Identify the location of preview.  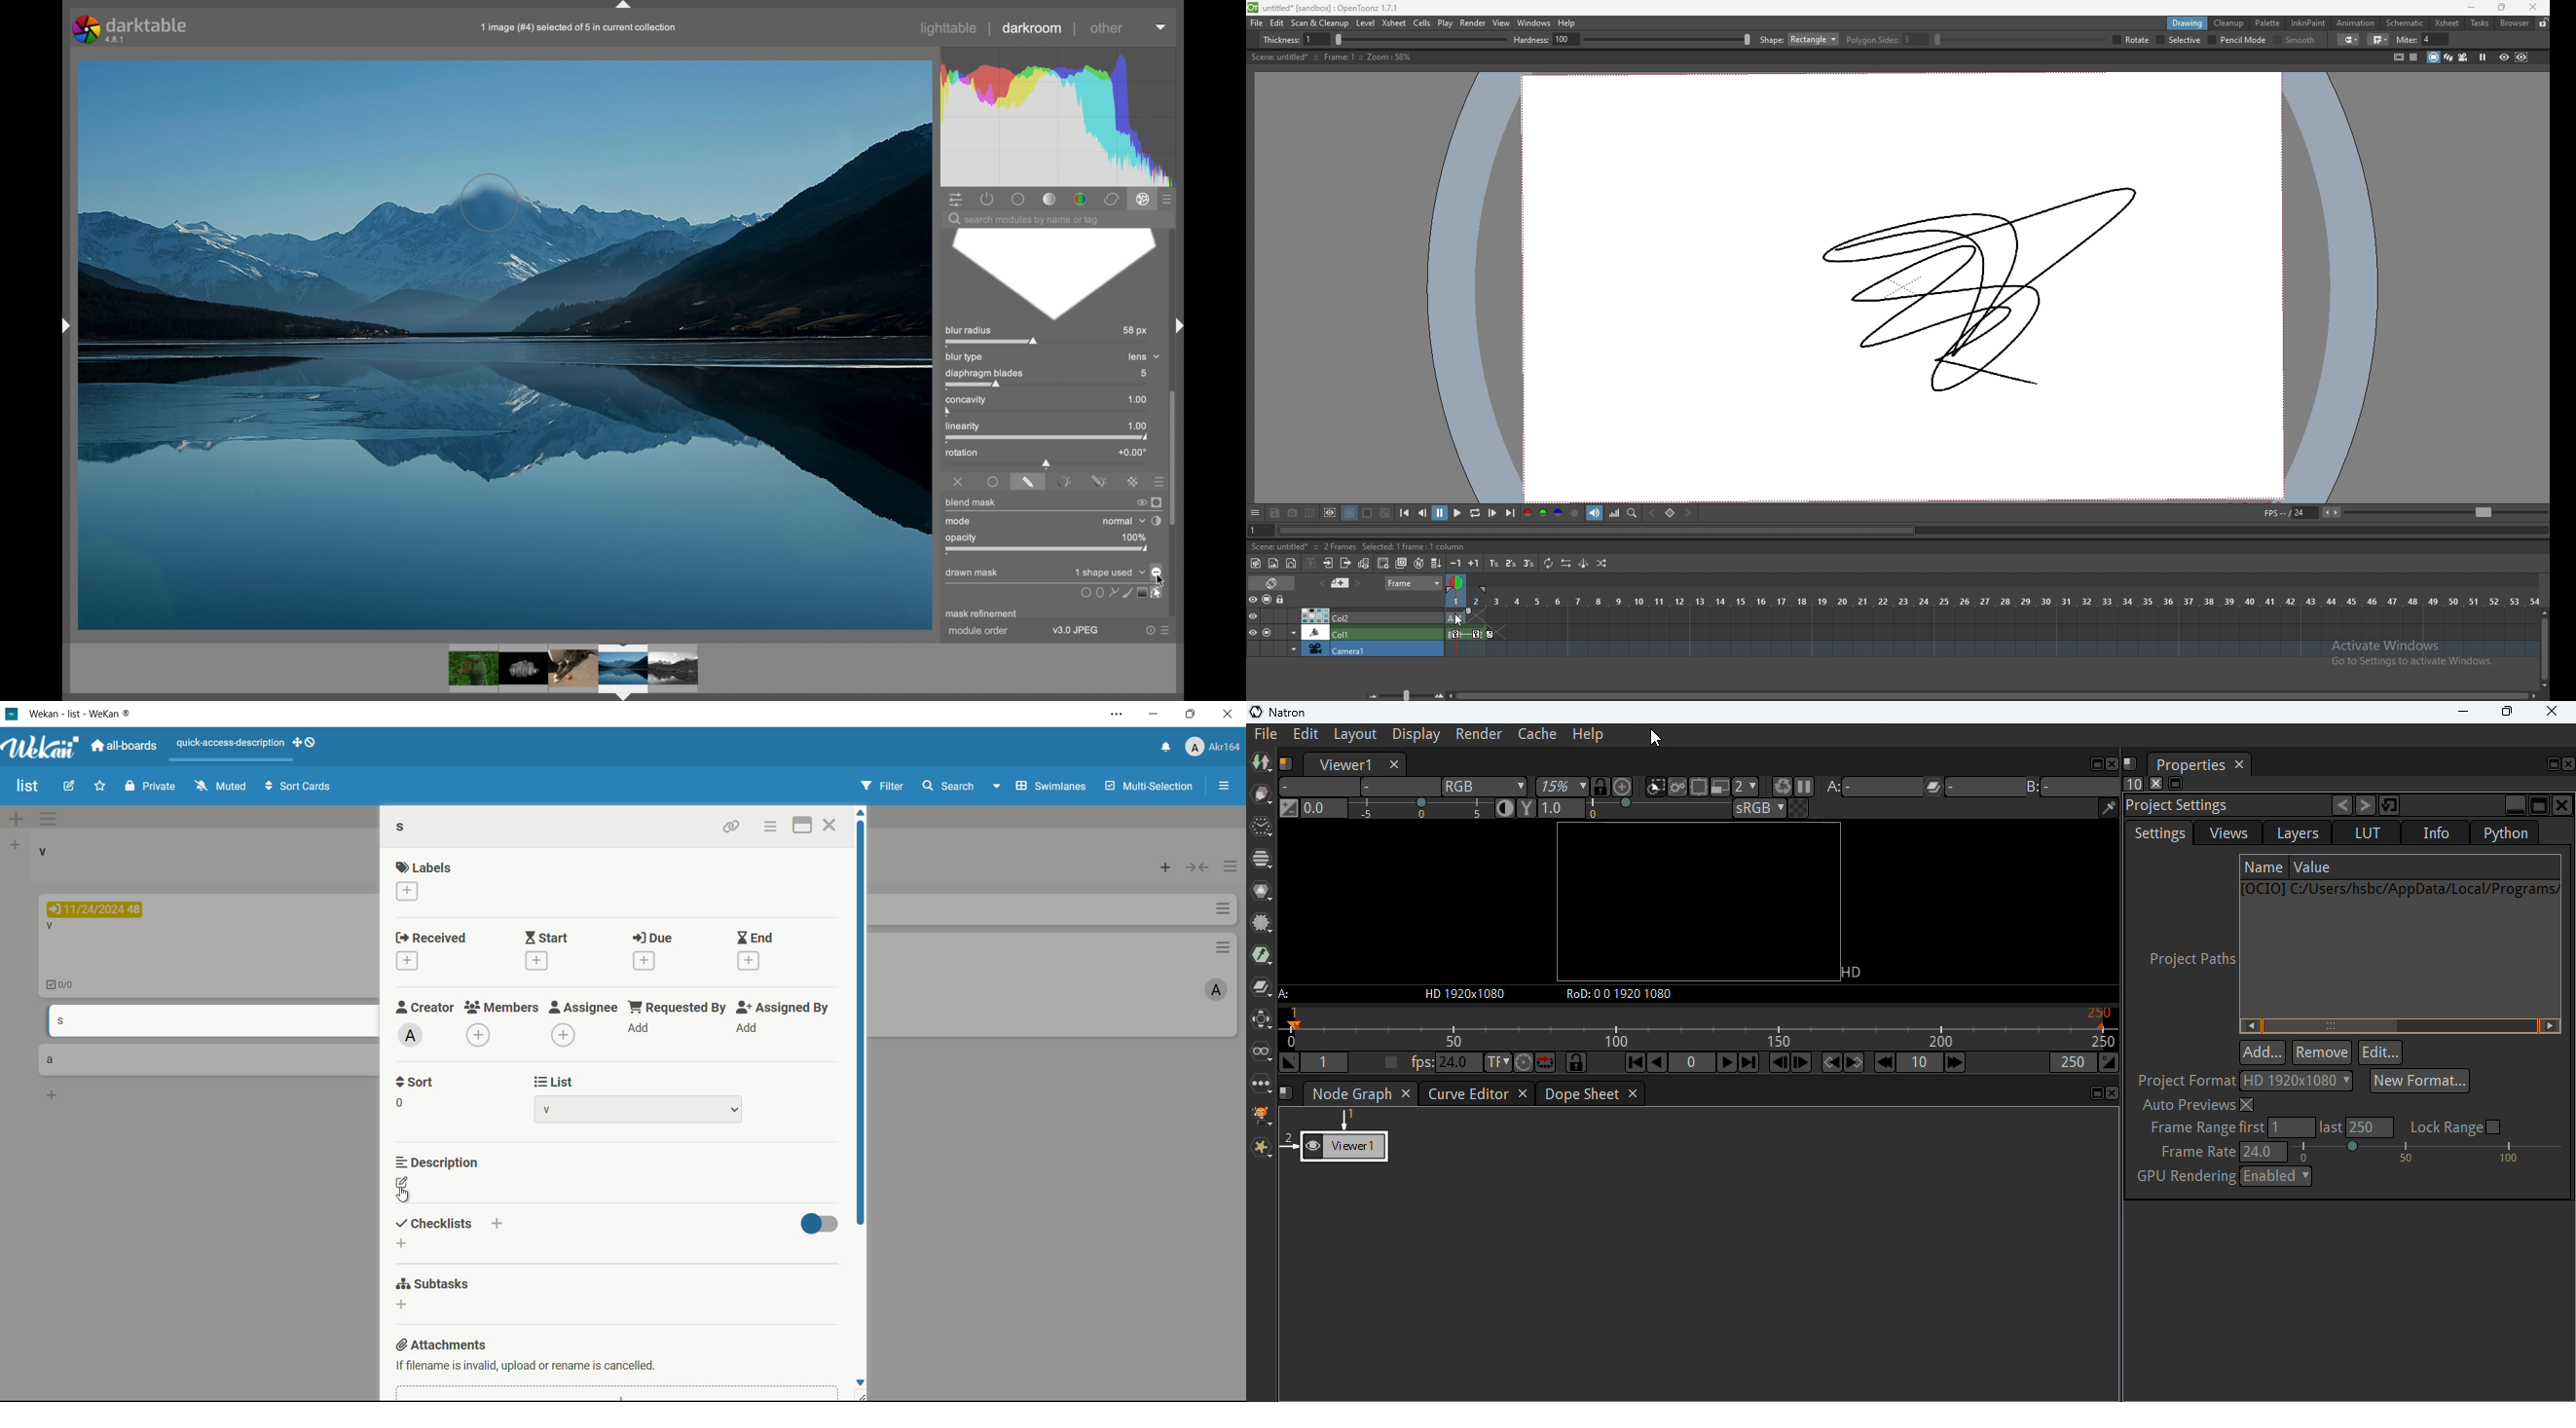
(2505, 56).